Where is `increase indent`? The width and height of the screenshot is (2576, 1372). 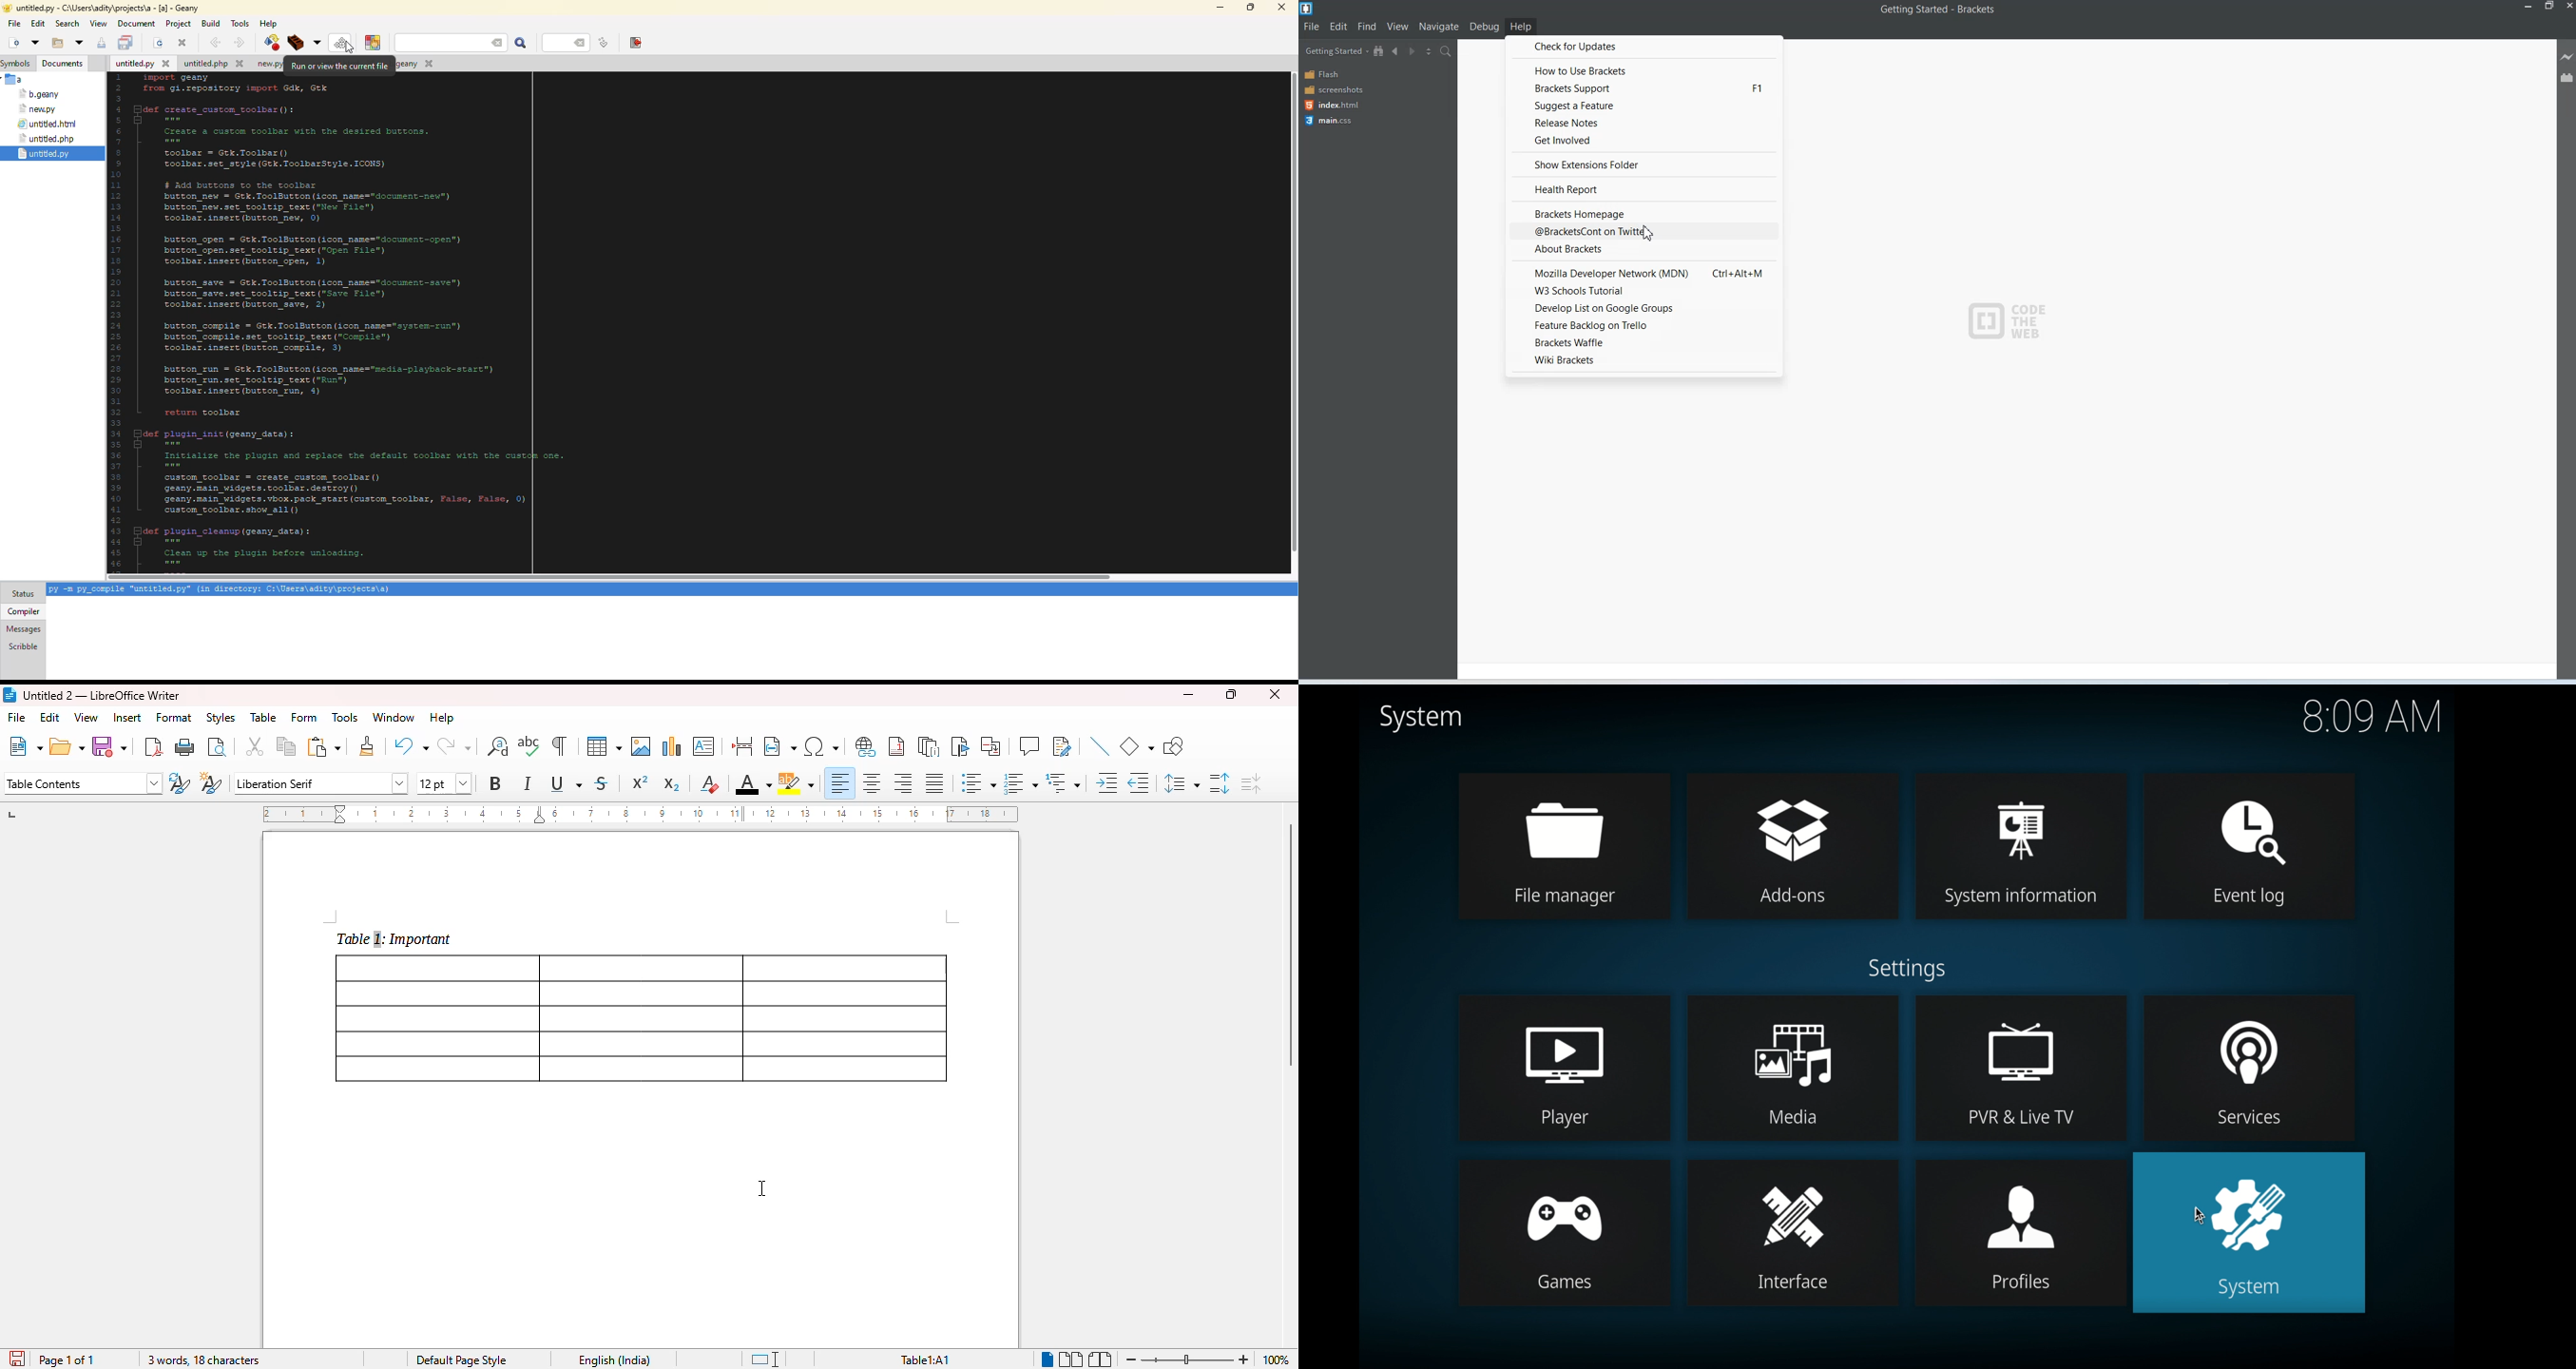 increase indent is located at coordinates (1106, 782).